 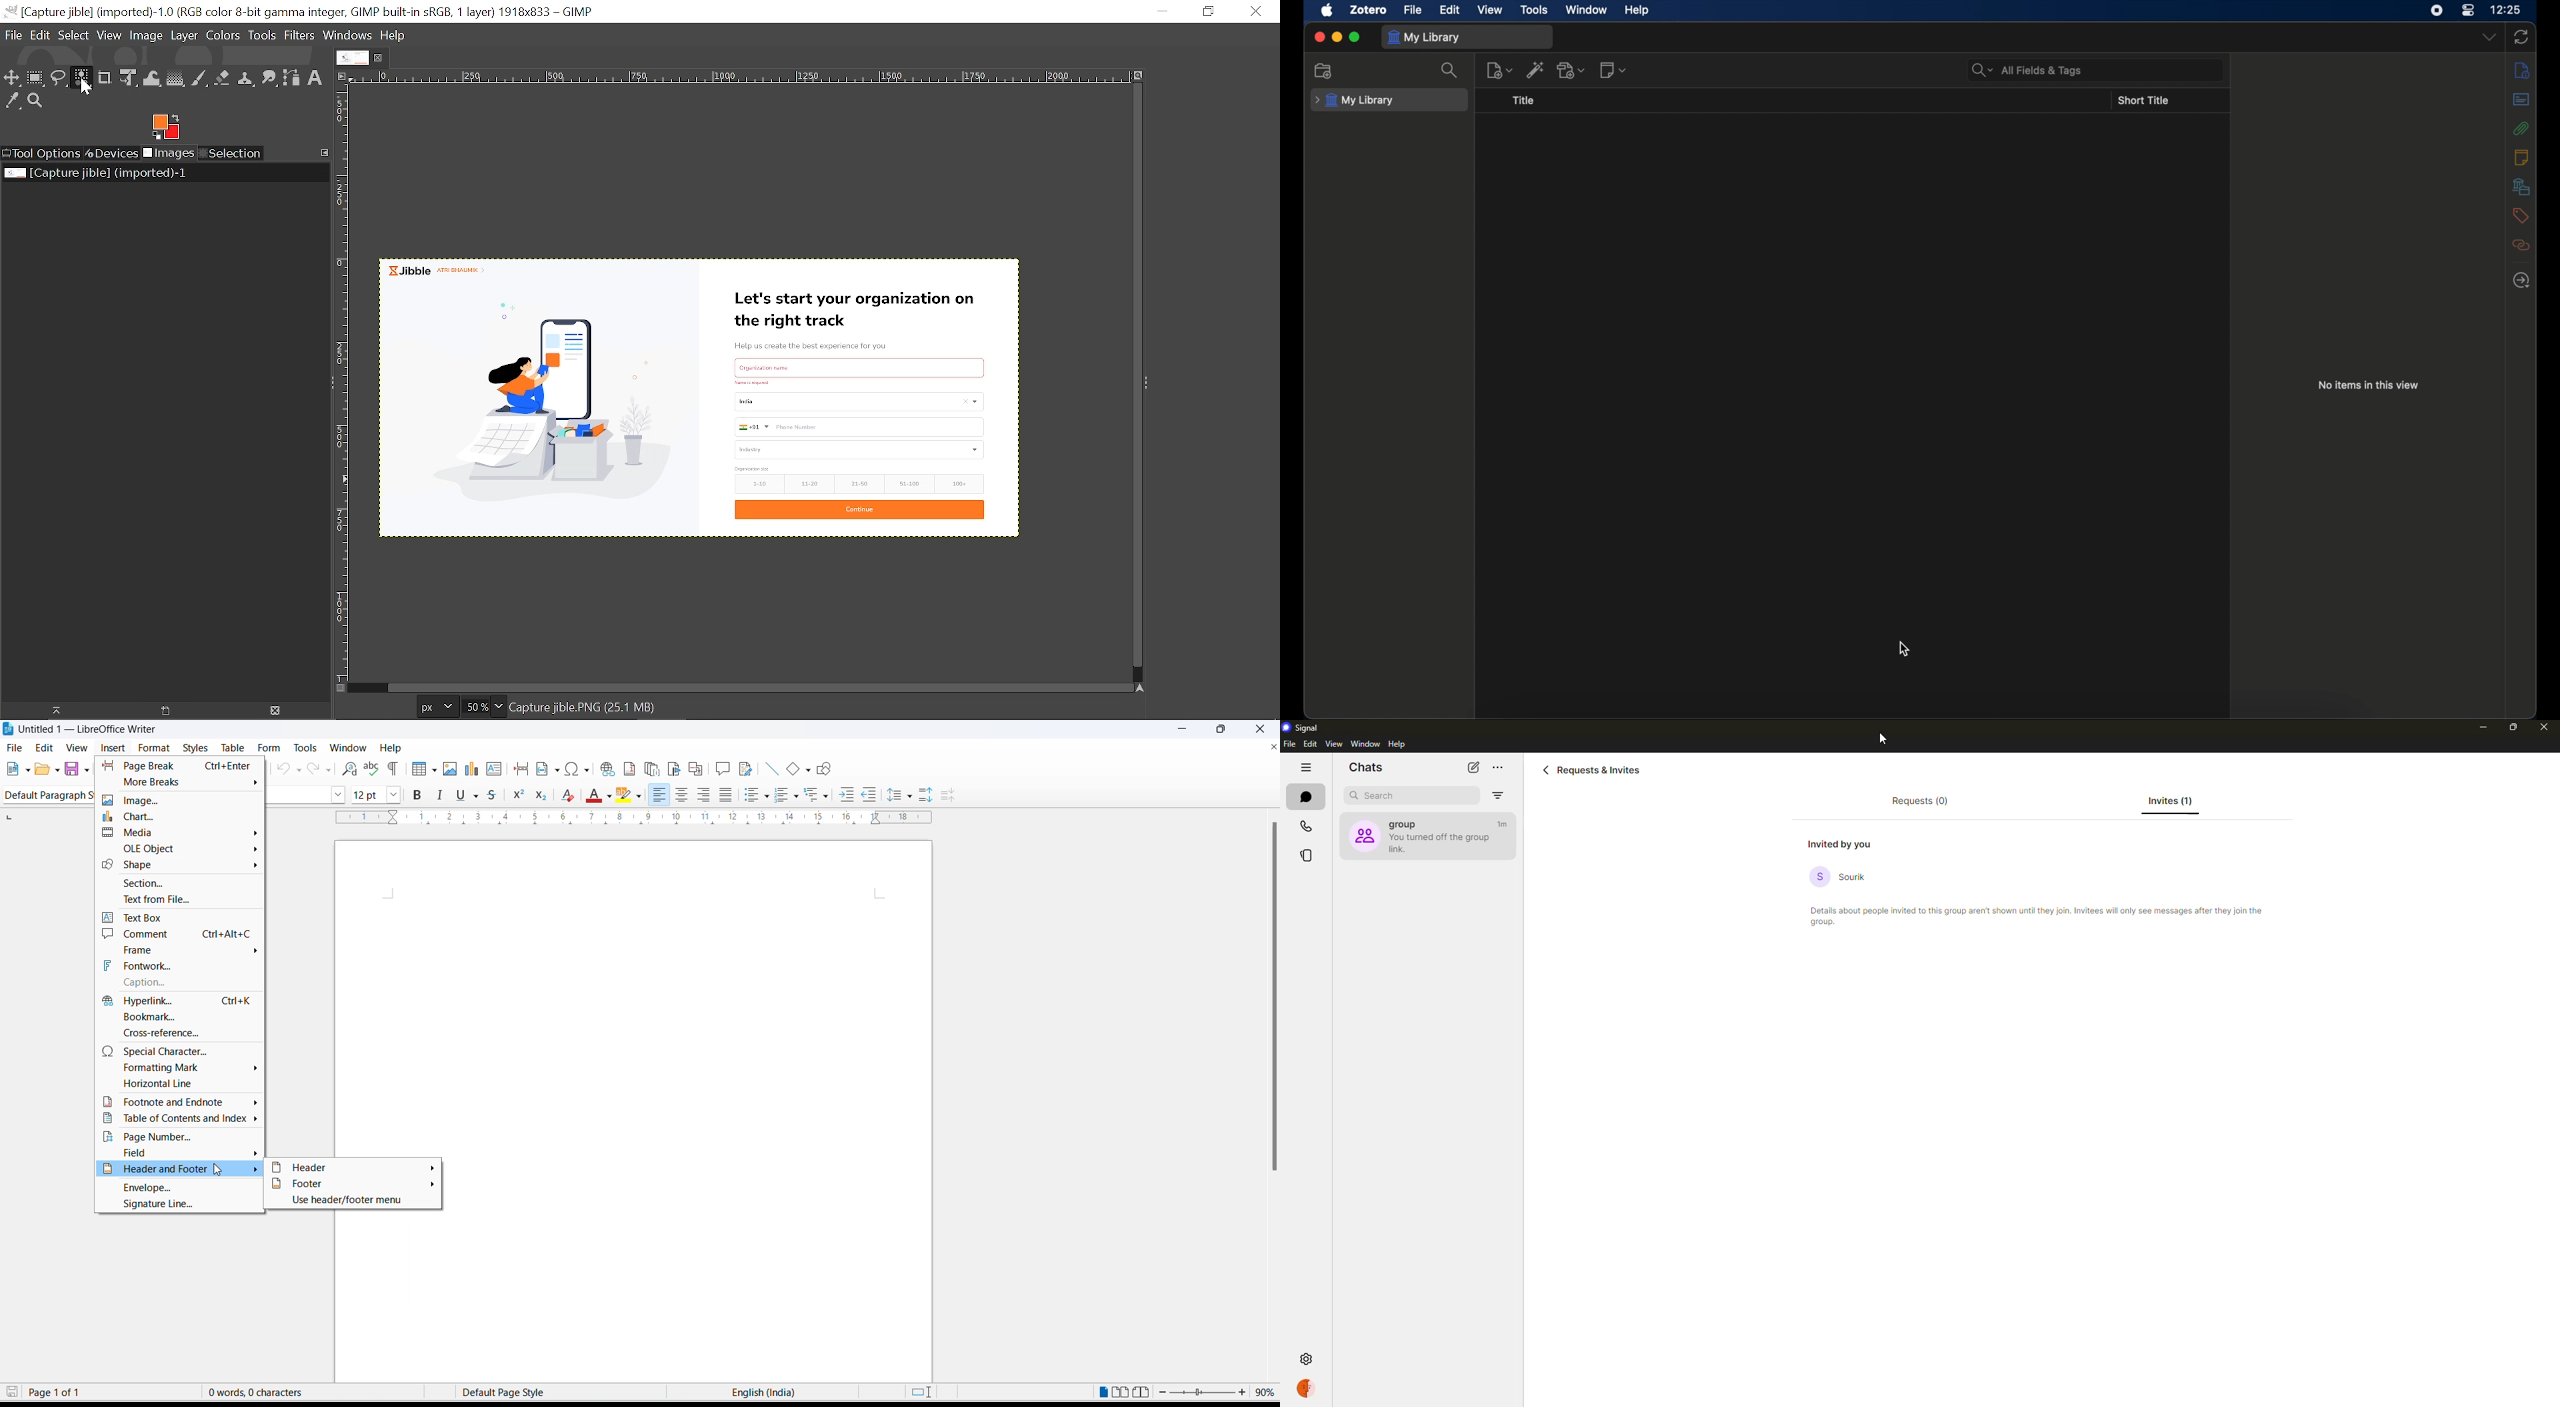 I want to click on minimize, so click(x=2476, y=727).